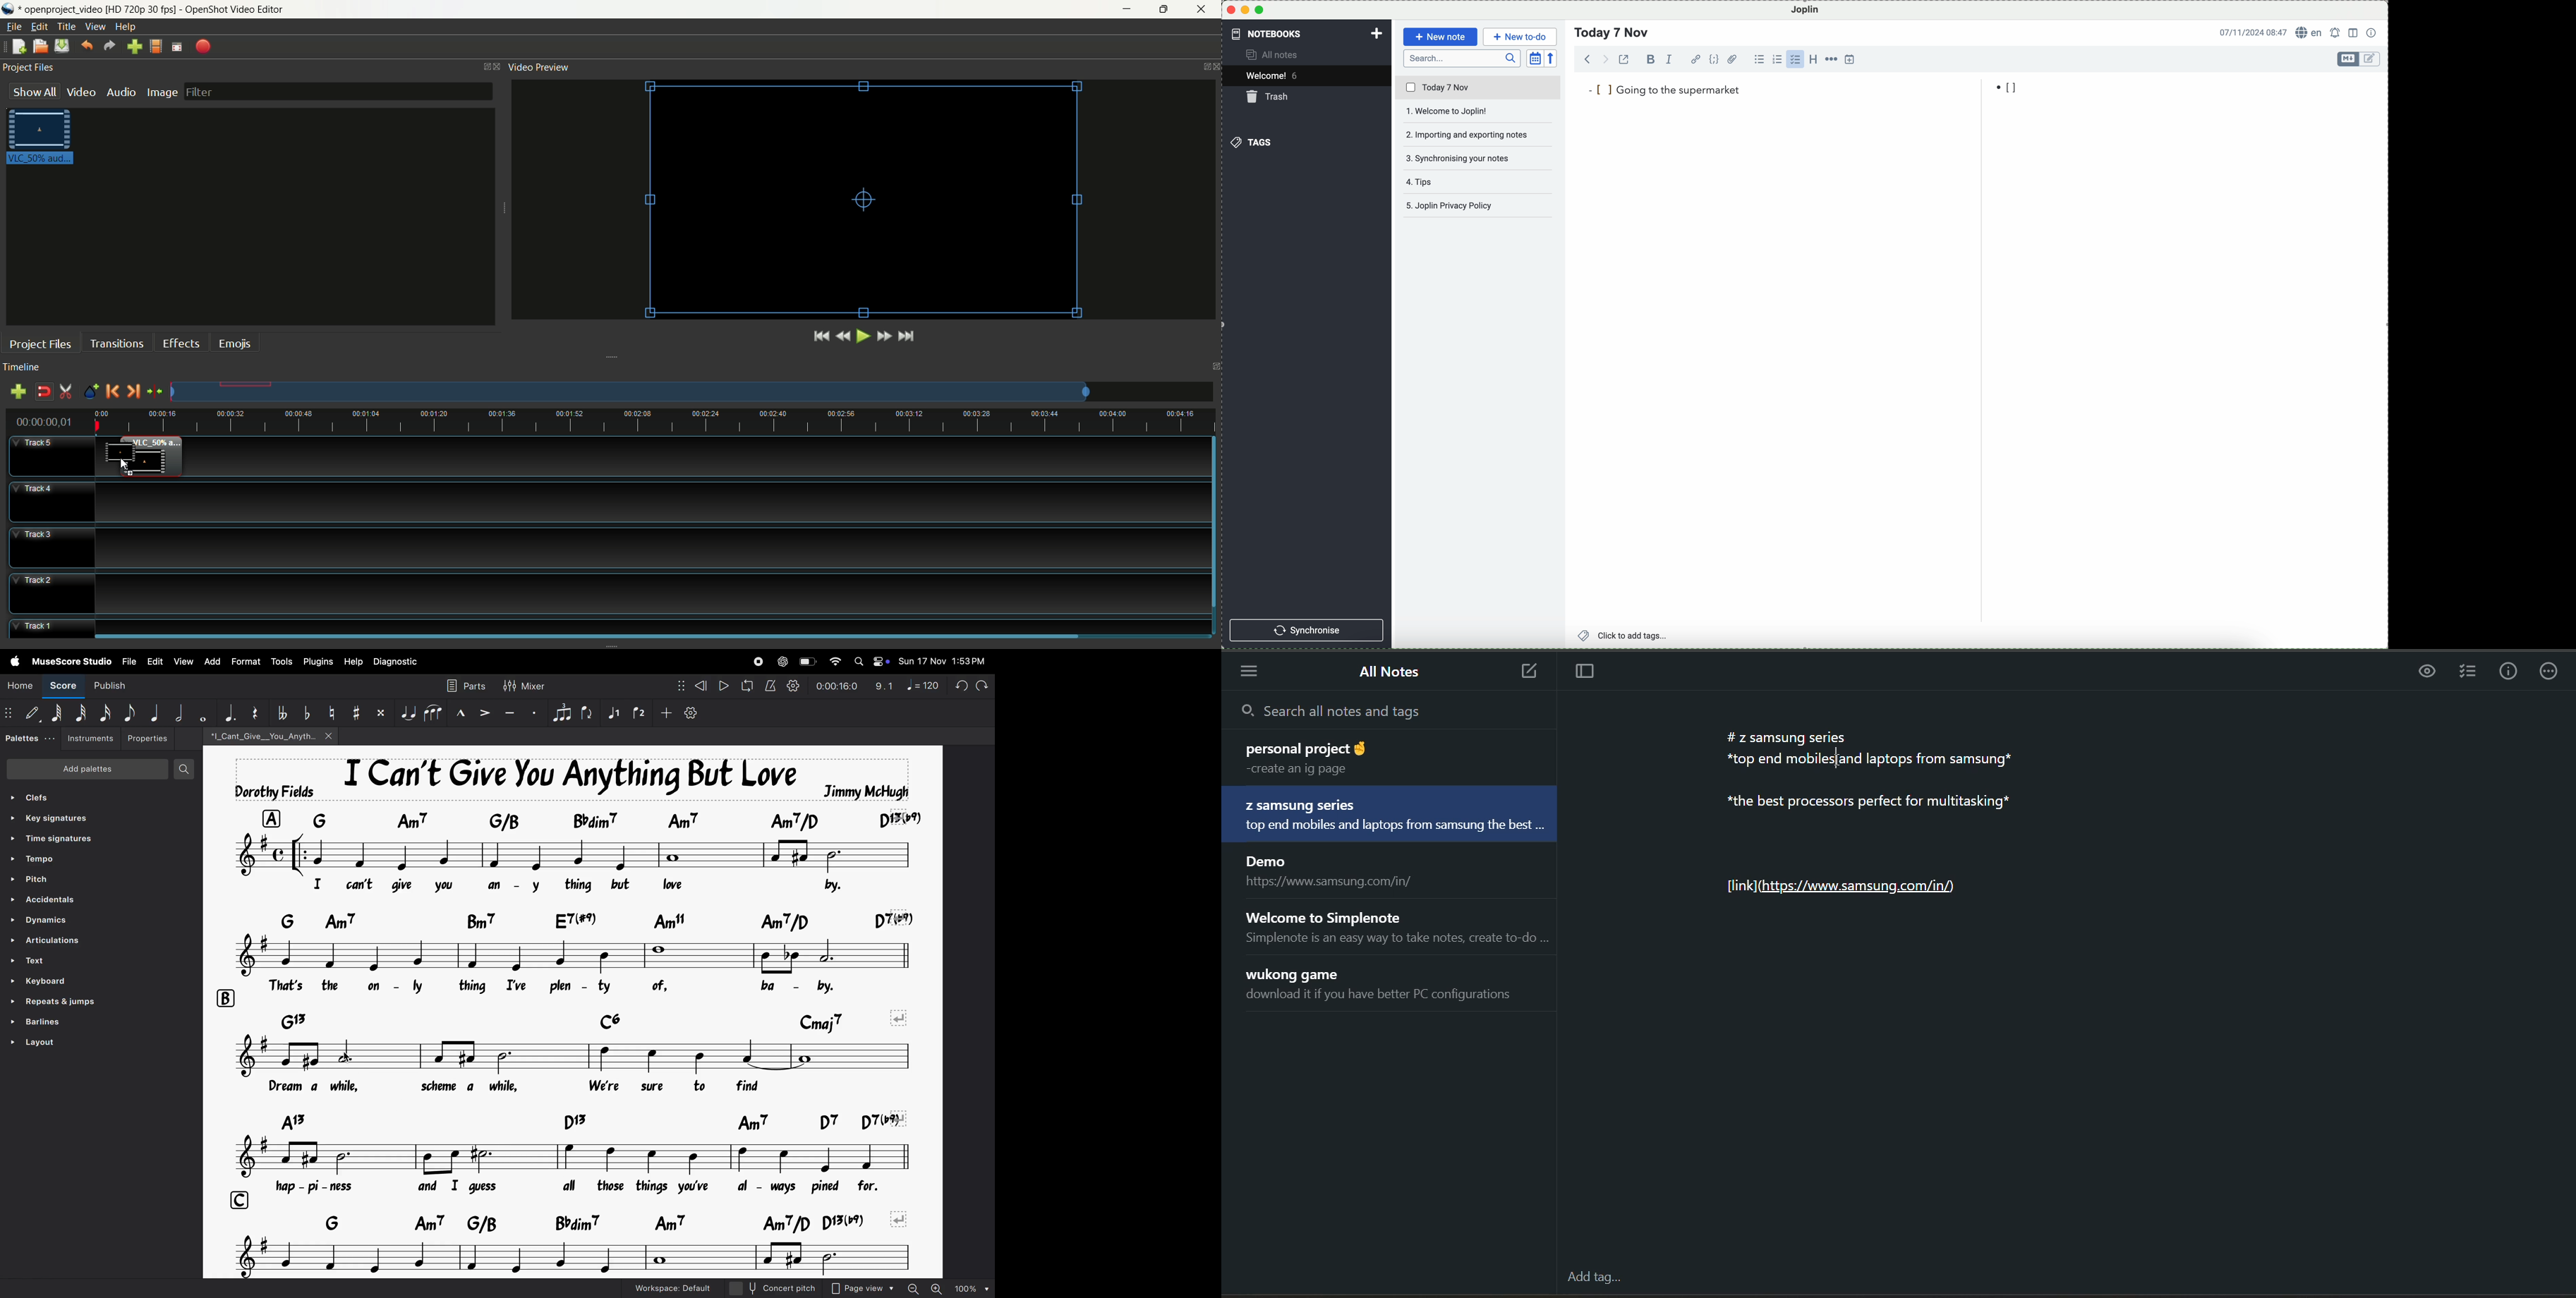  What do you see at coordinates (202, 46) in the screenshot?
I see `export video` at bounding box center [202, 46].